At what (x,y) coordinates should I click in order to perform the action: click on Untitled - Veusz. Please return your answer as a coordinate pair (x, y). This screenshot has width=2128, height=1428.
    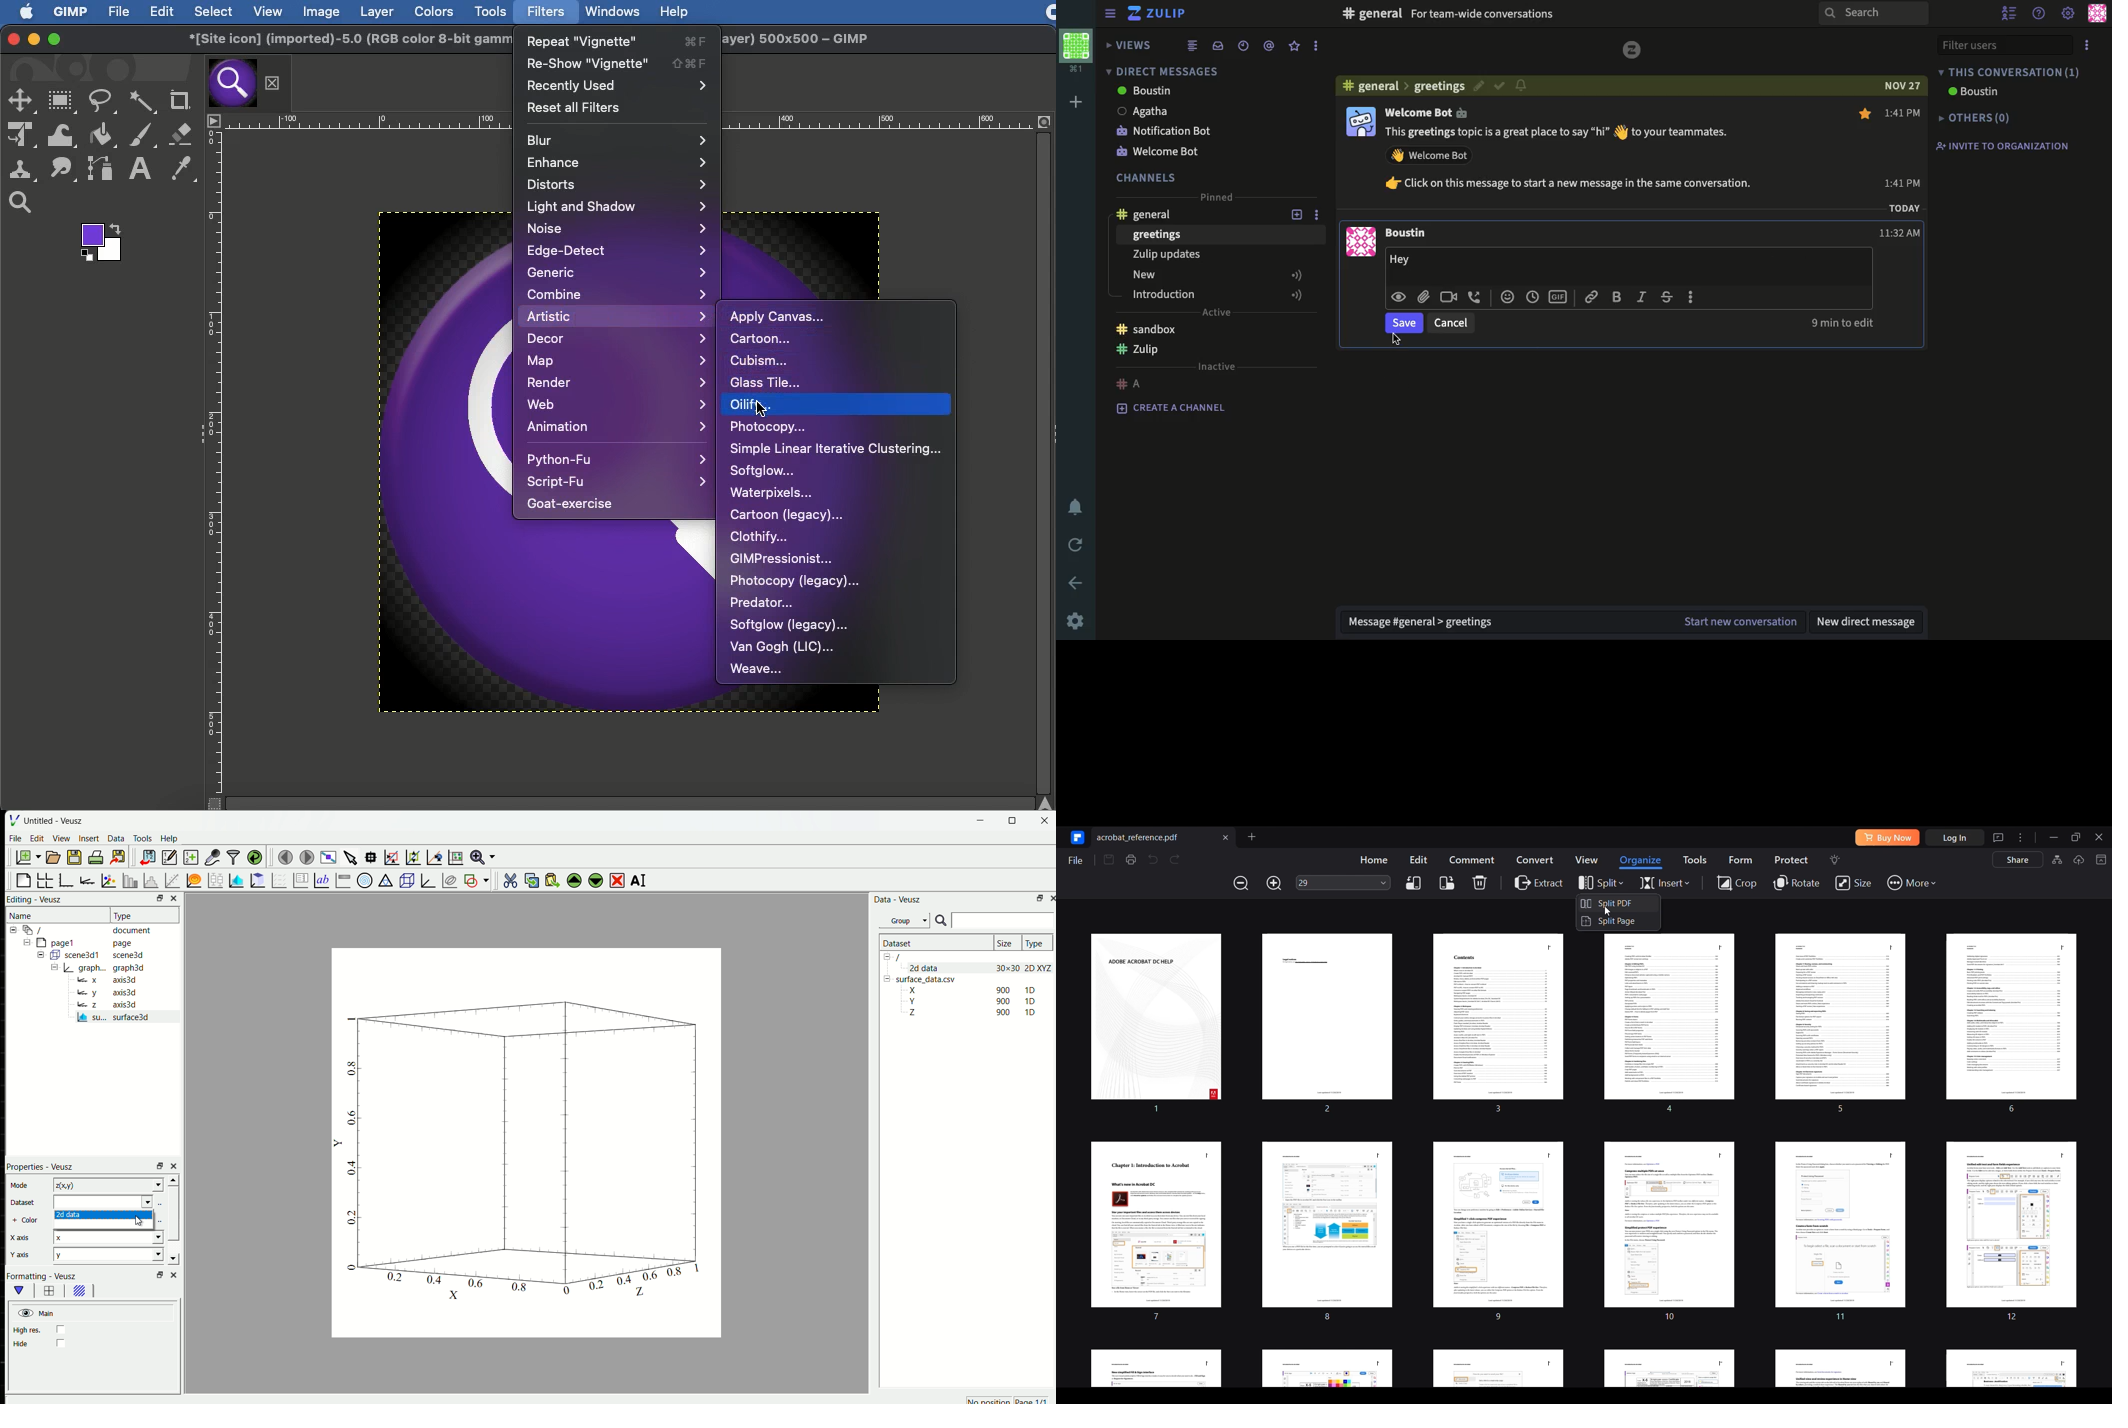
    Looking at the image, I should click on (53, 822).